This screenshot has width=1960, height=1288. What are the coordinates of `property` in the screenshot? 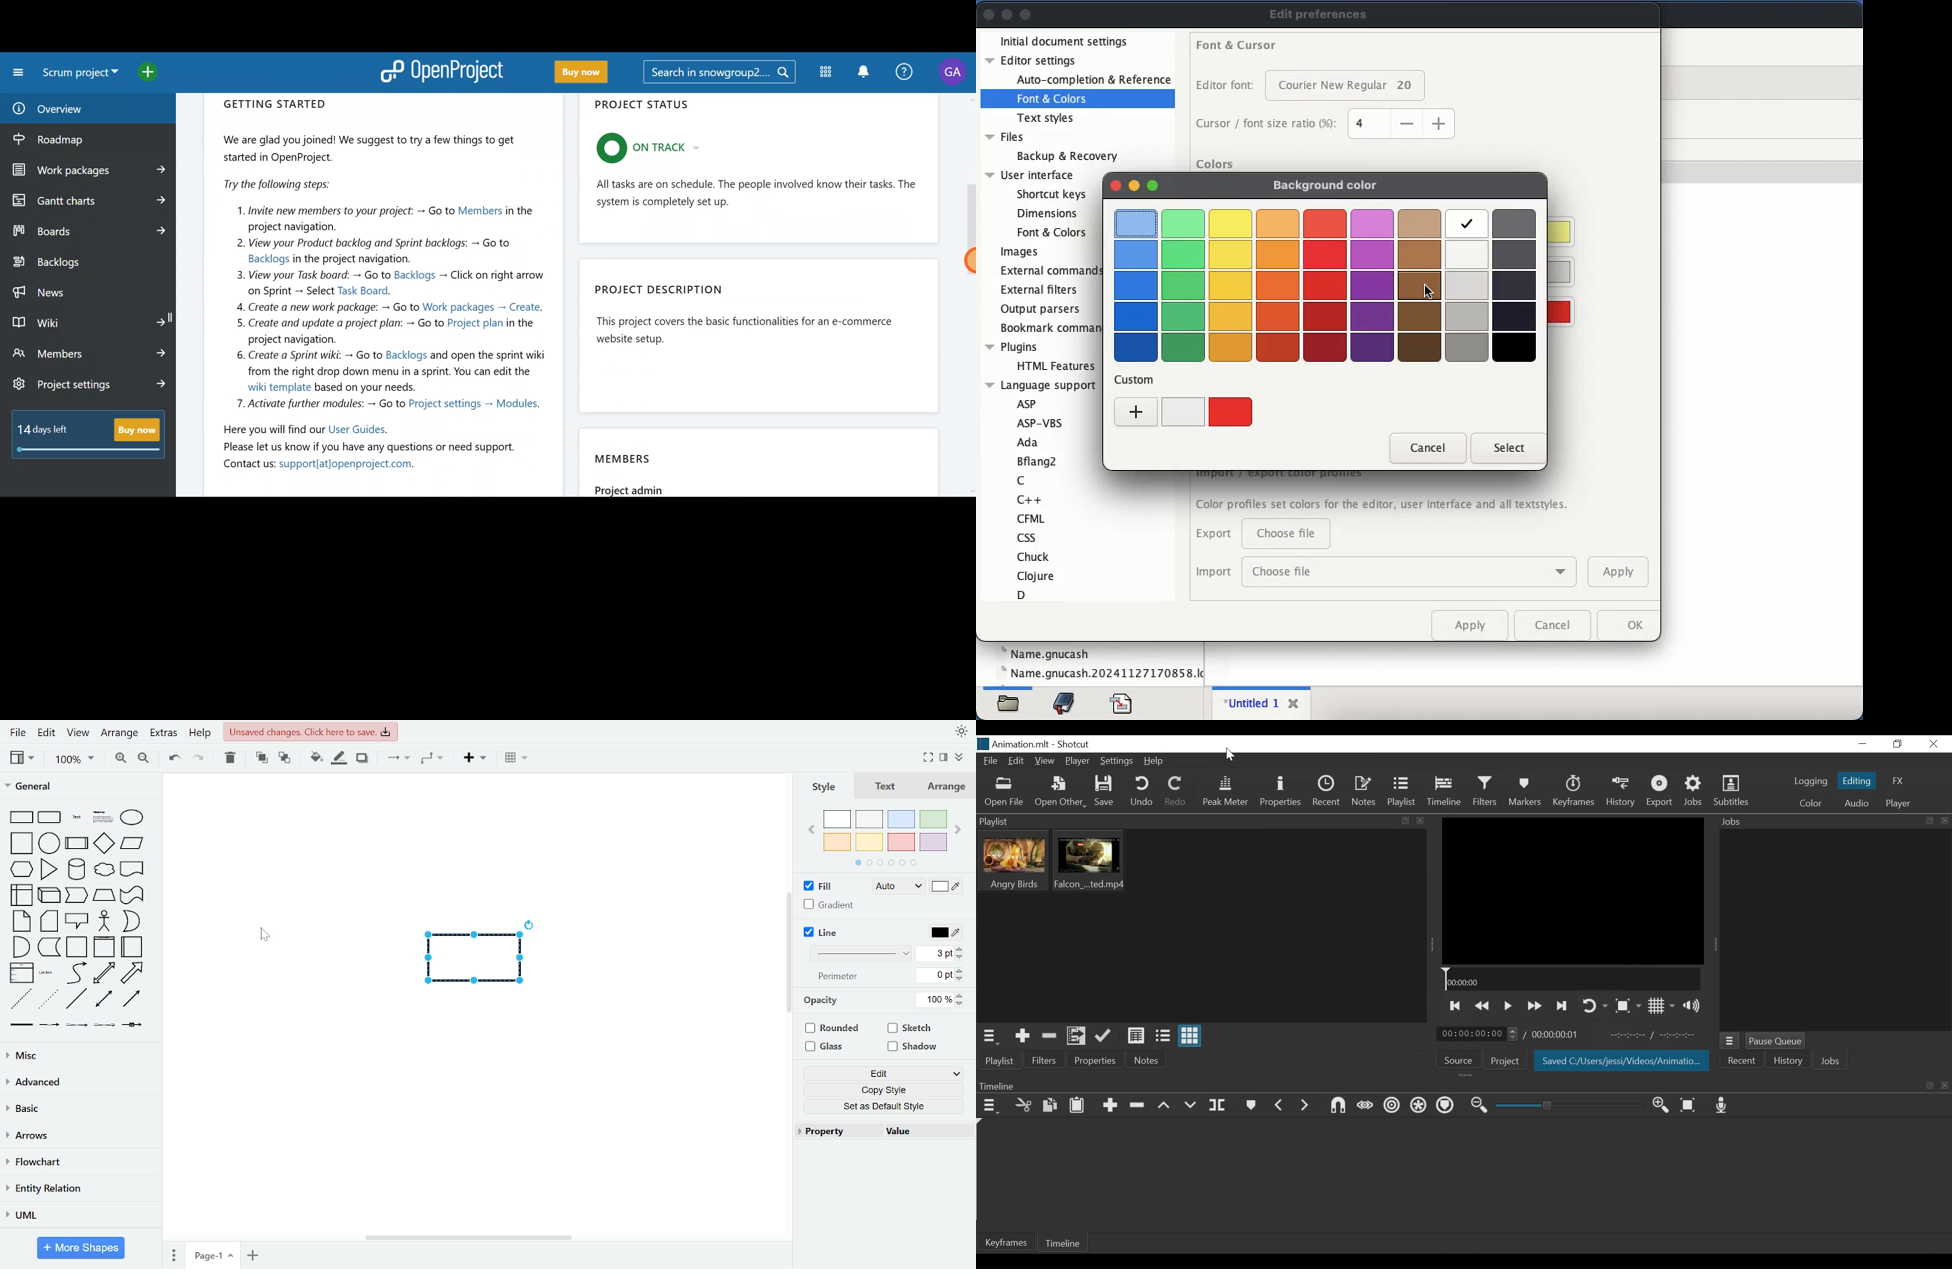 It's located at (841, 1133).